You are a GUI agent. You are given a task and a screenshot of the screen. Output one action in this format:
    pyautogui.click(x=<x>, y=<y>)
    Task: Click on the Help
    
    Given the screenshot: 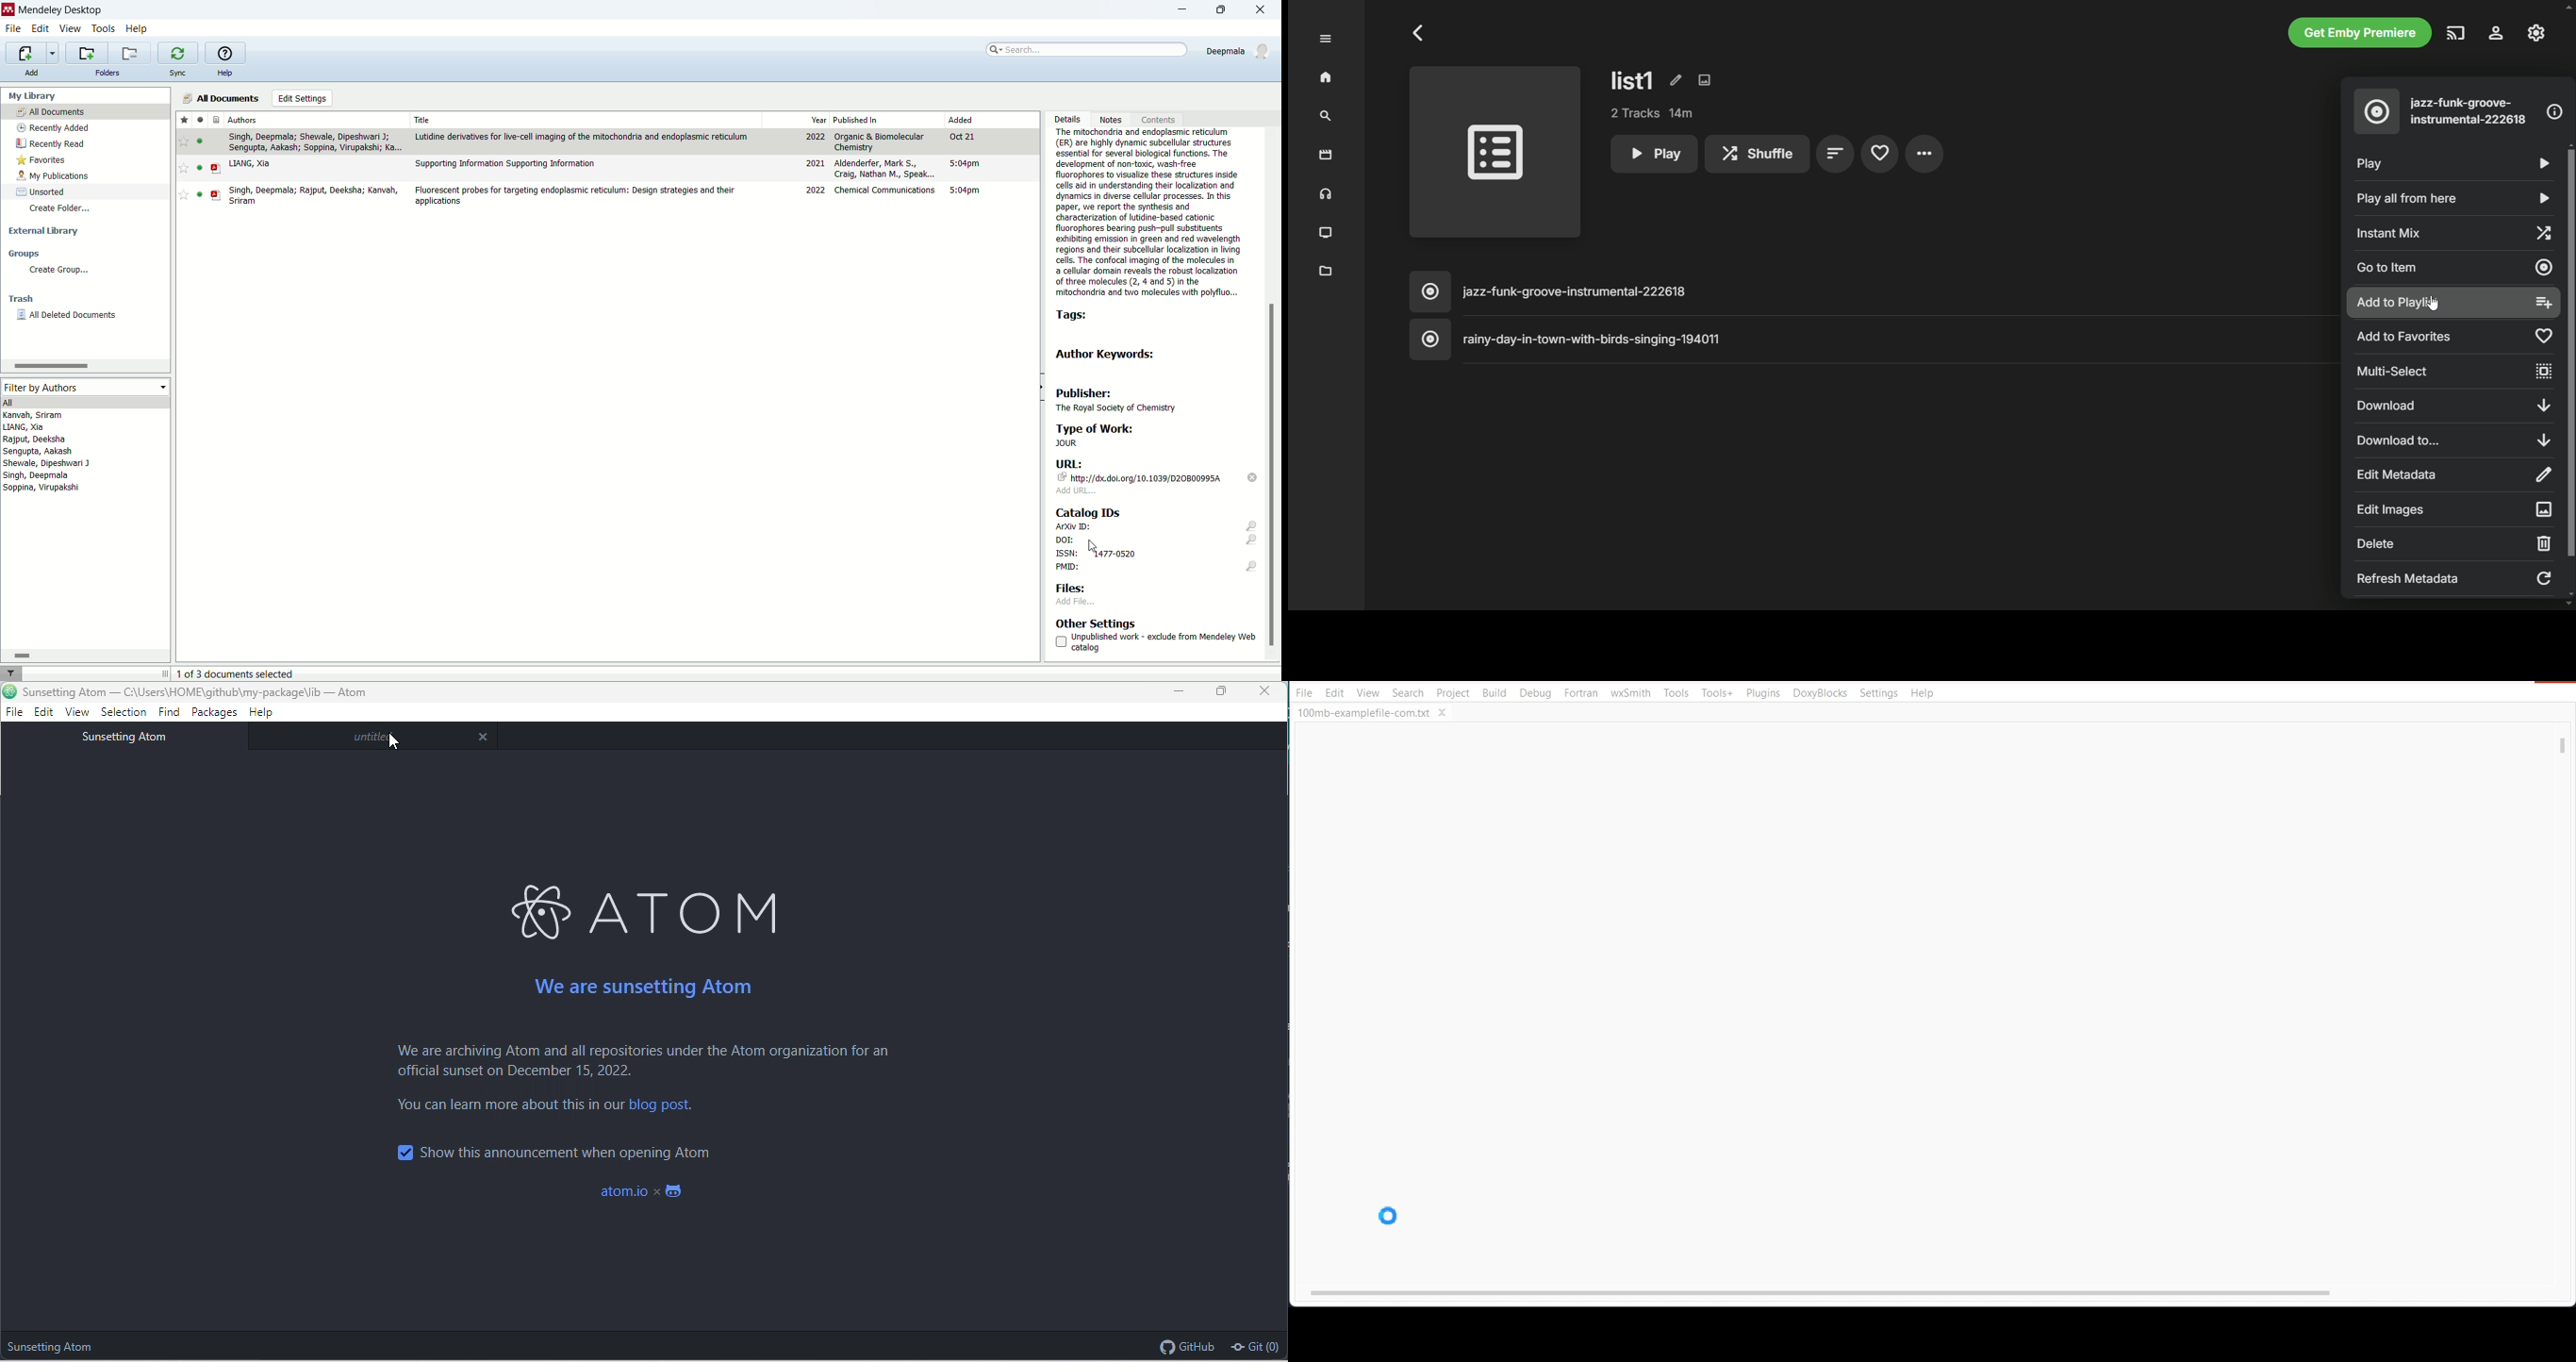 What is the action you would take?
    pyautogui.click(x=1923, y=694)
    